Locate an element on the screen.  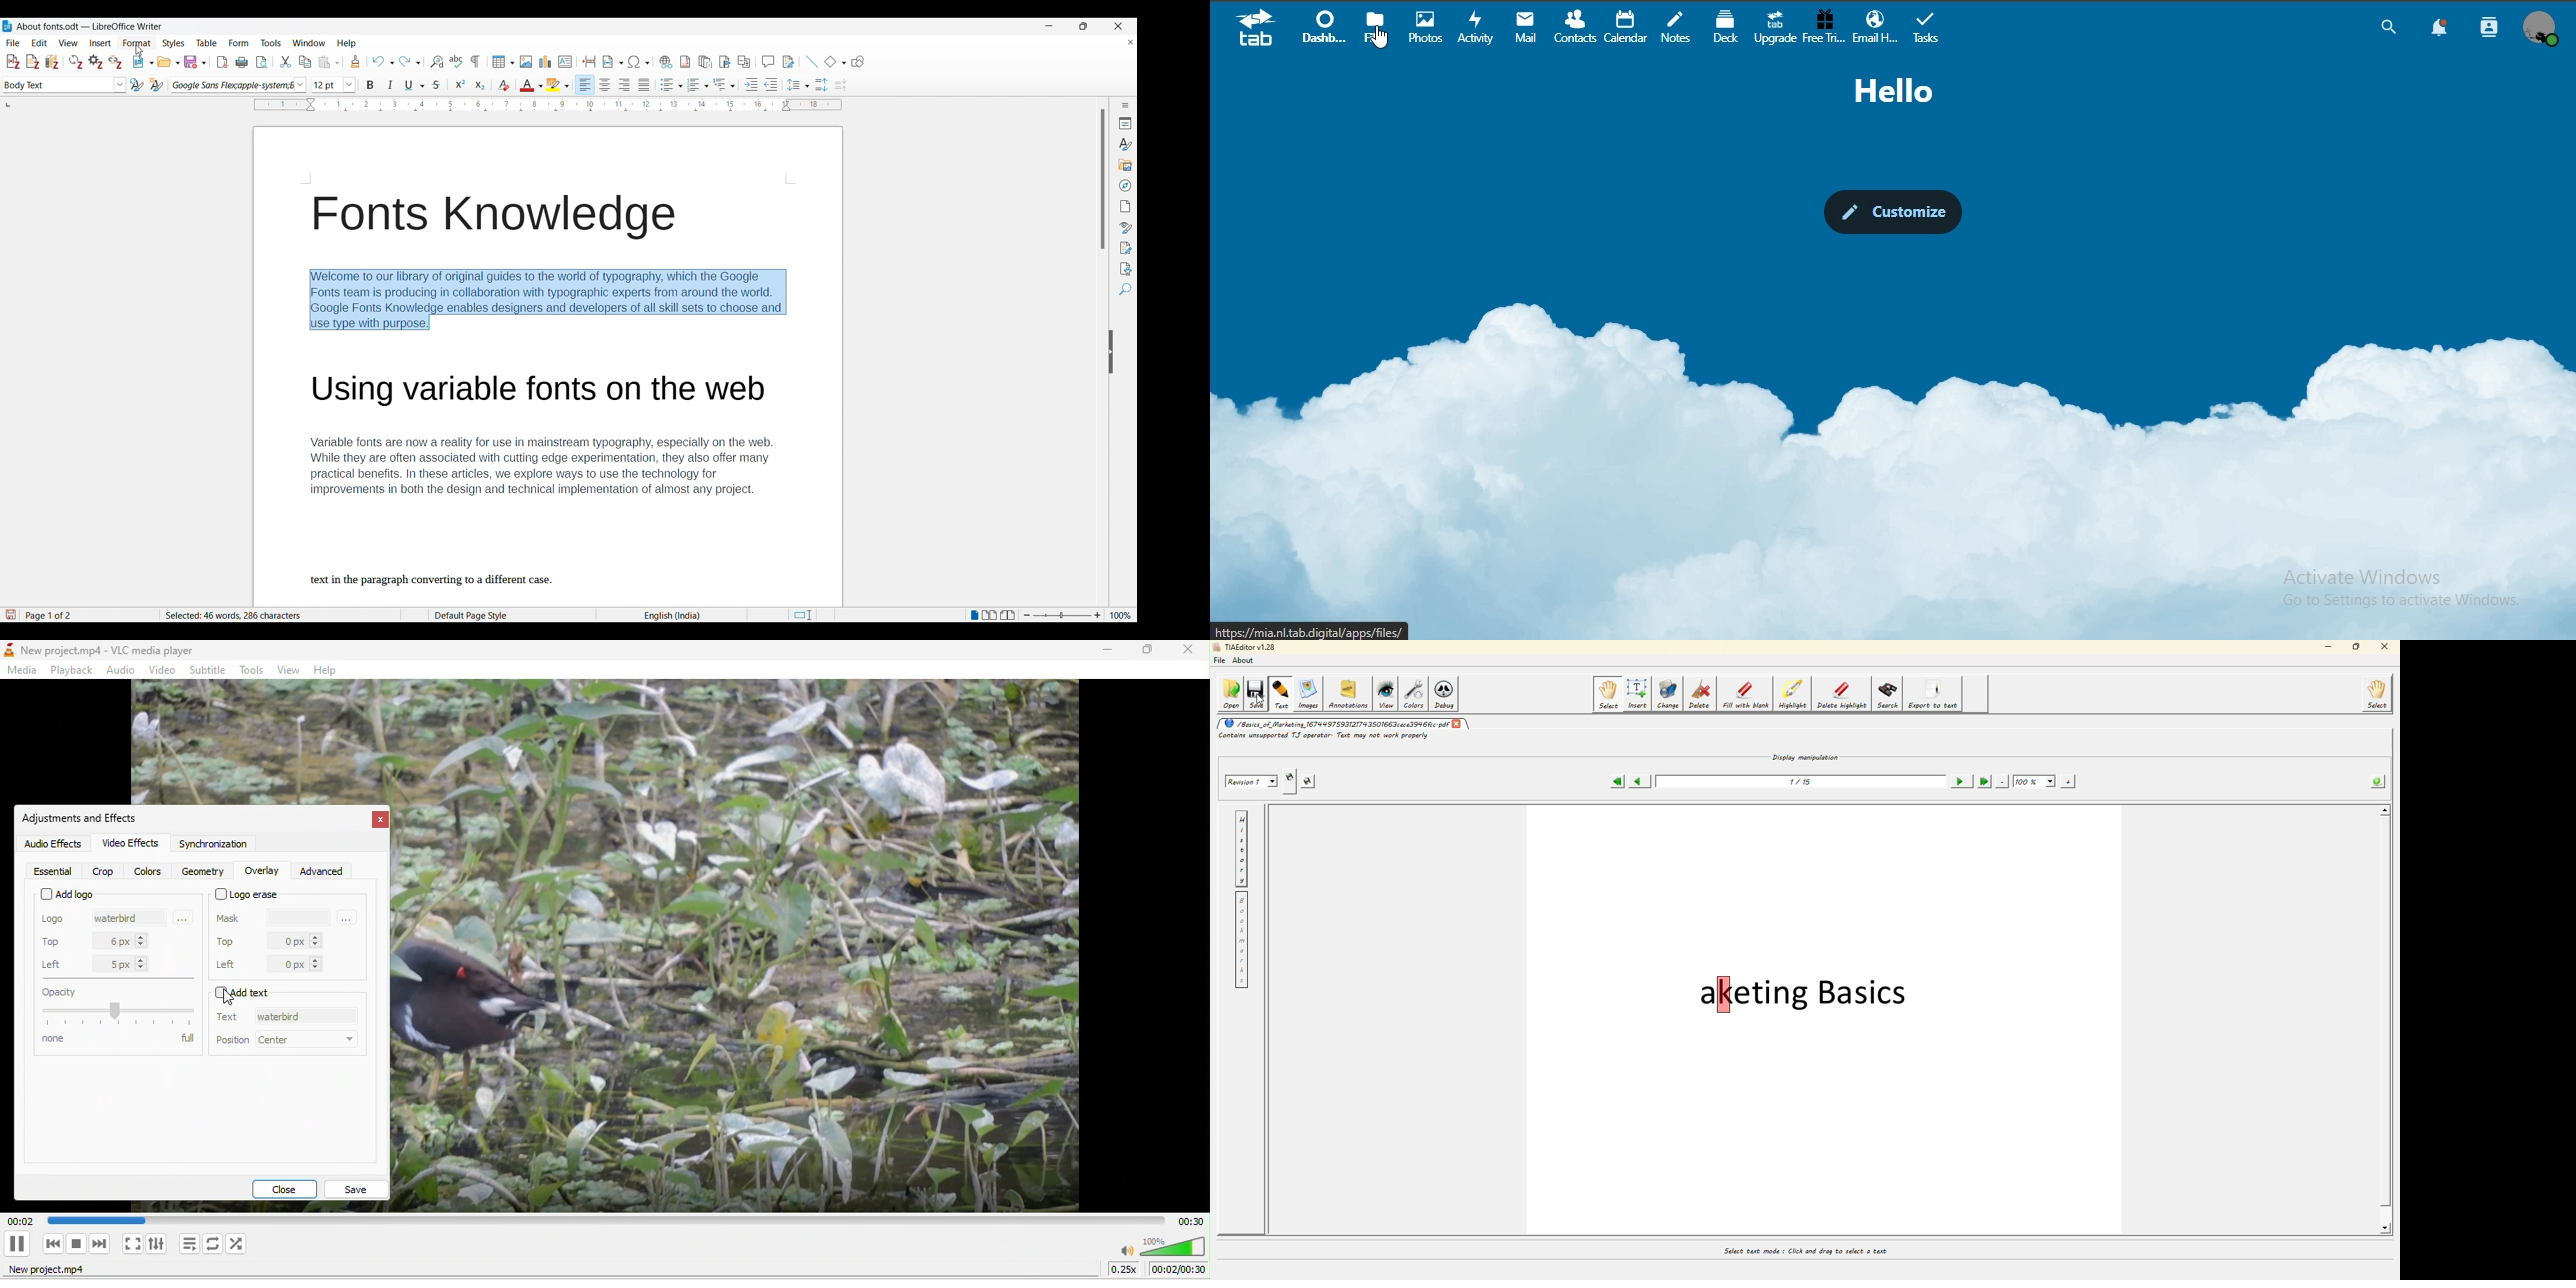
mask is located at coordinates (230, 917).